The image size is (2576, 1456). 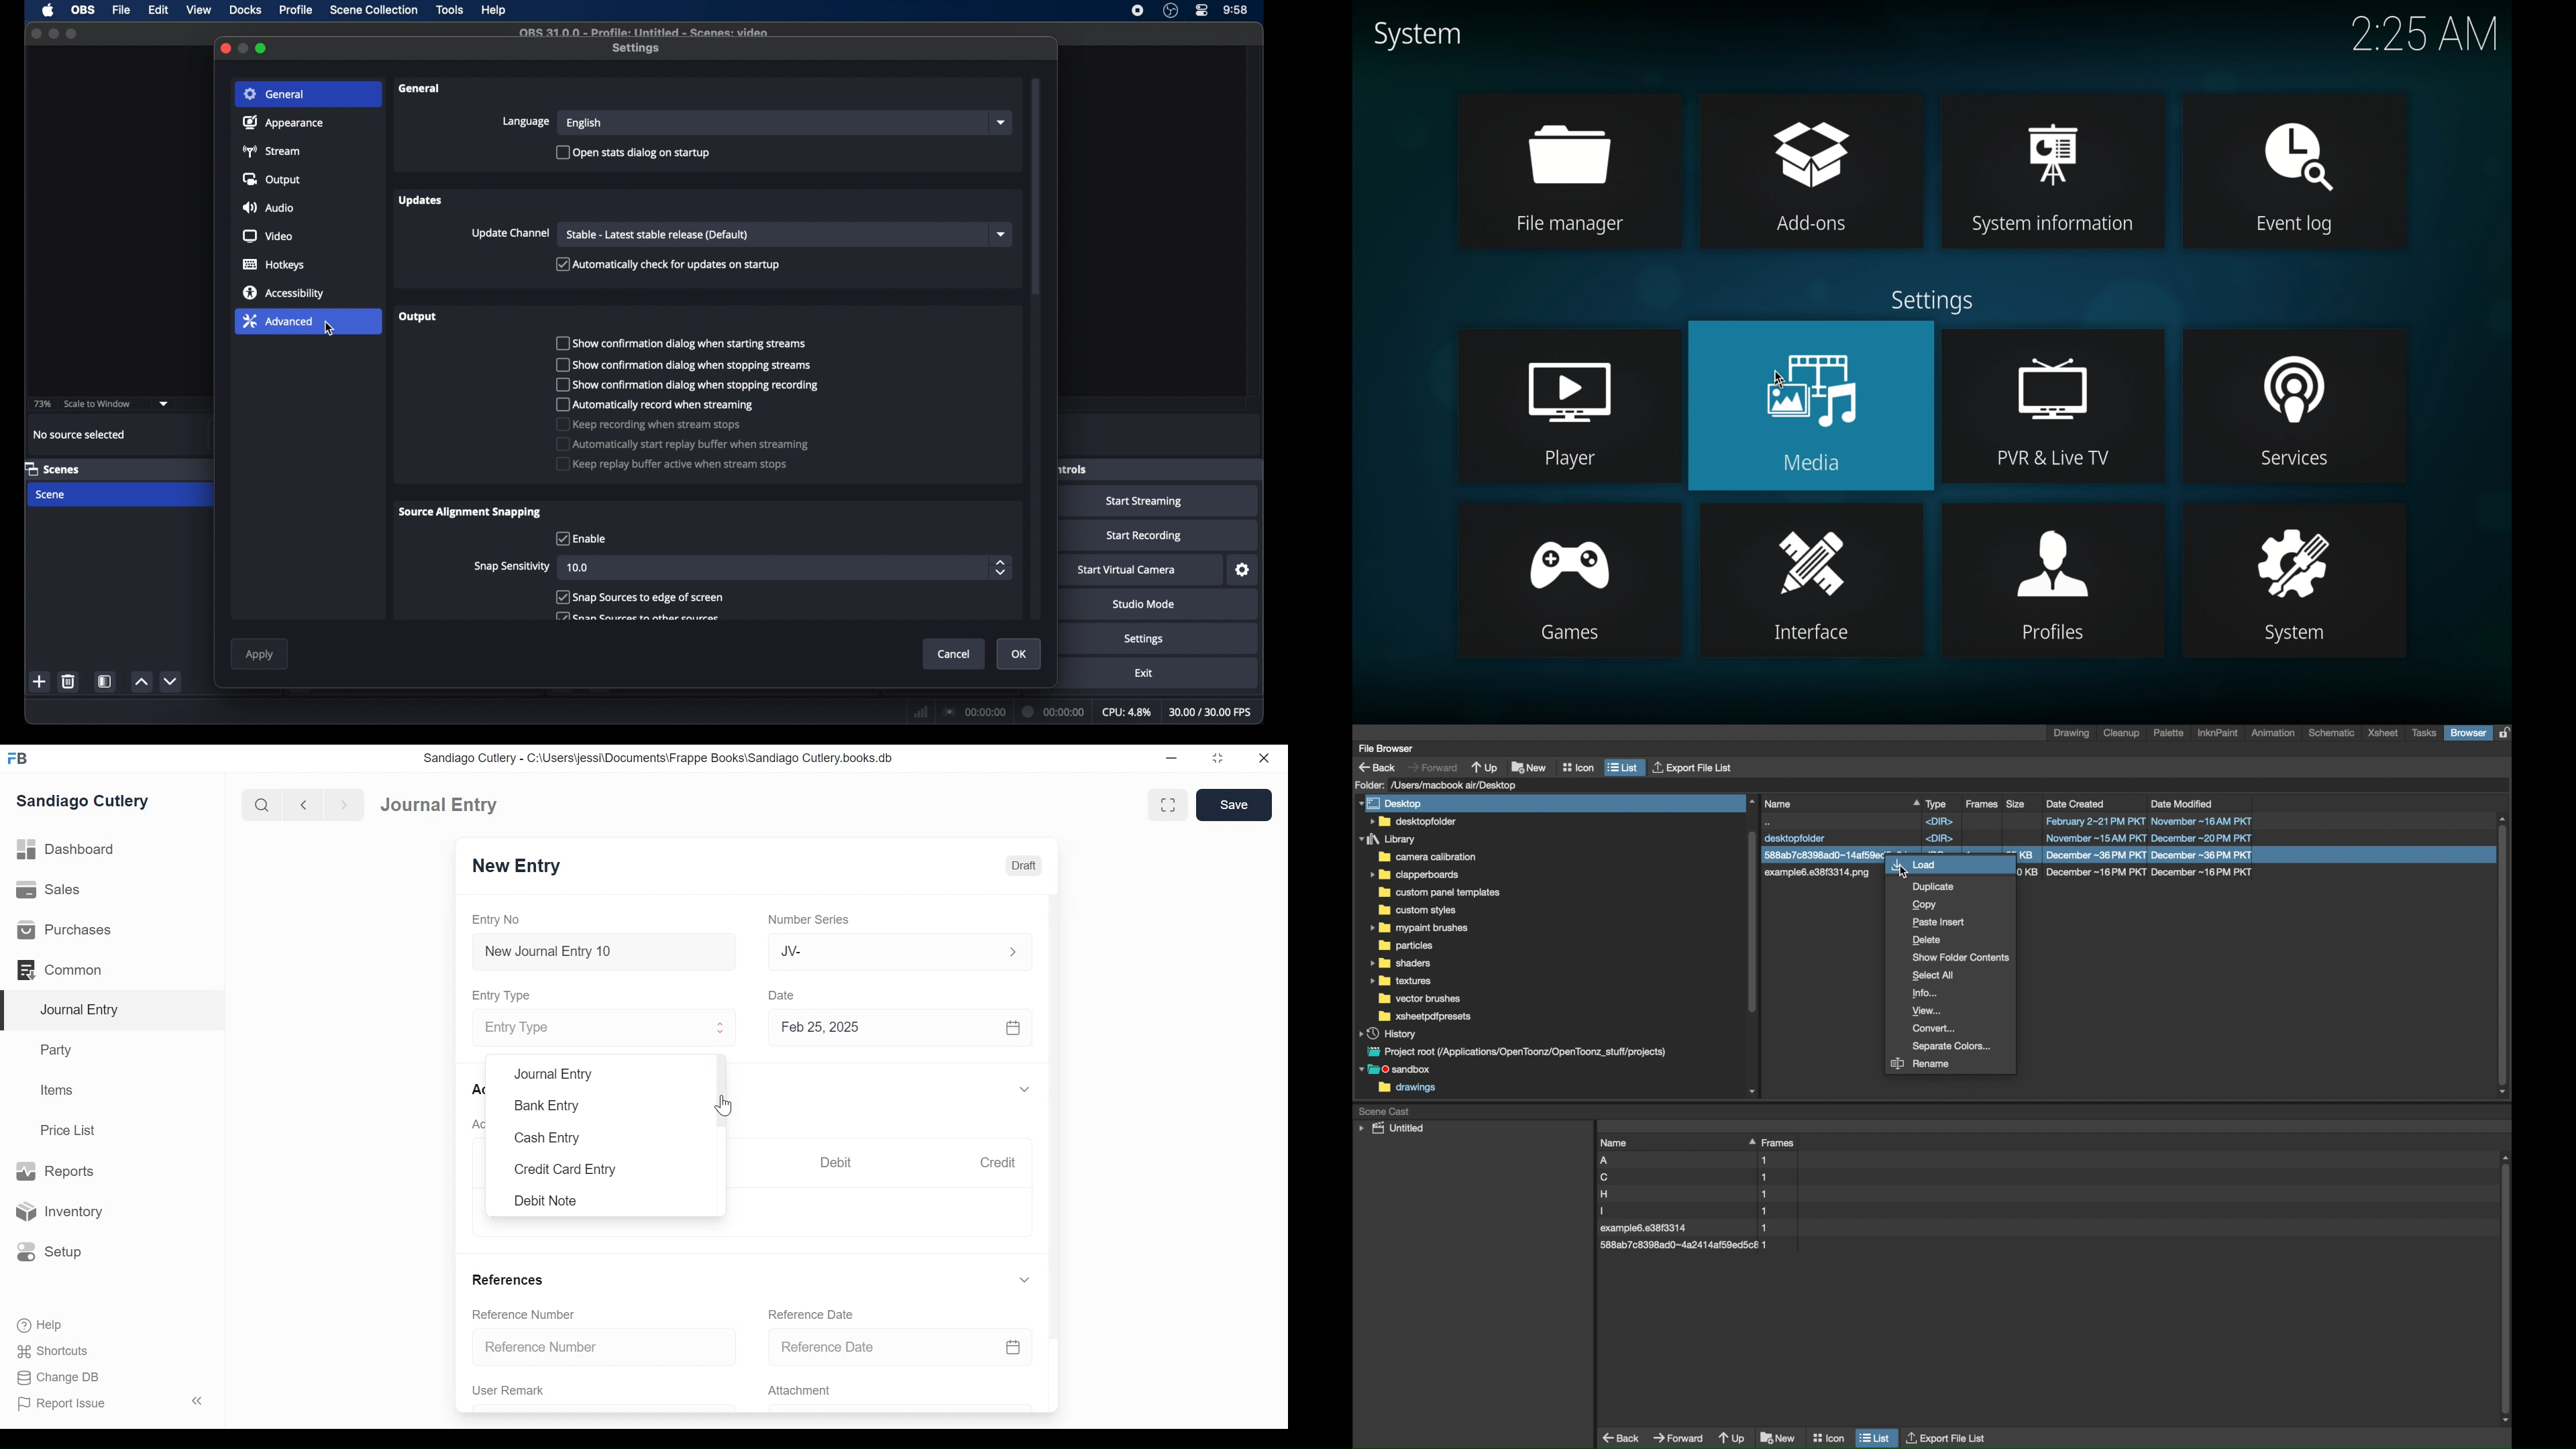 I want to click on Sandiago Cutlery, so click(x=83, y=802).